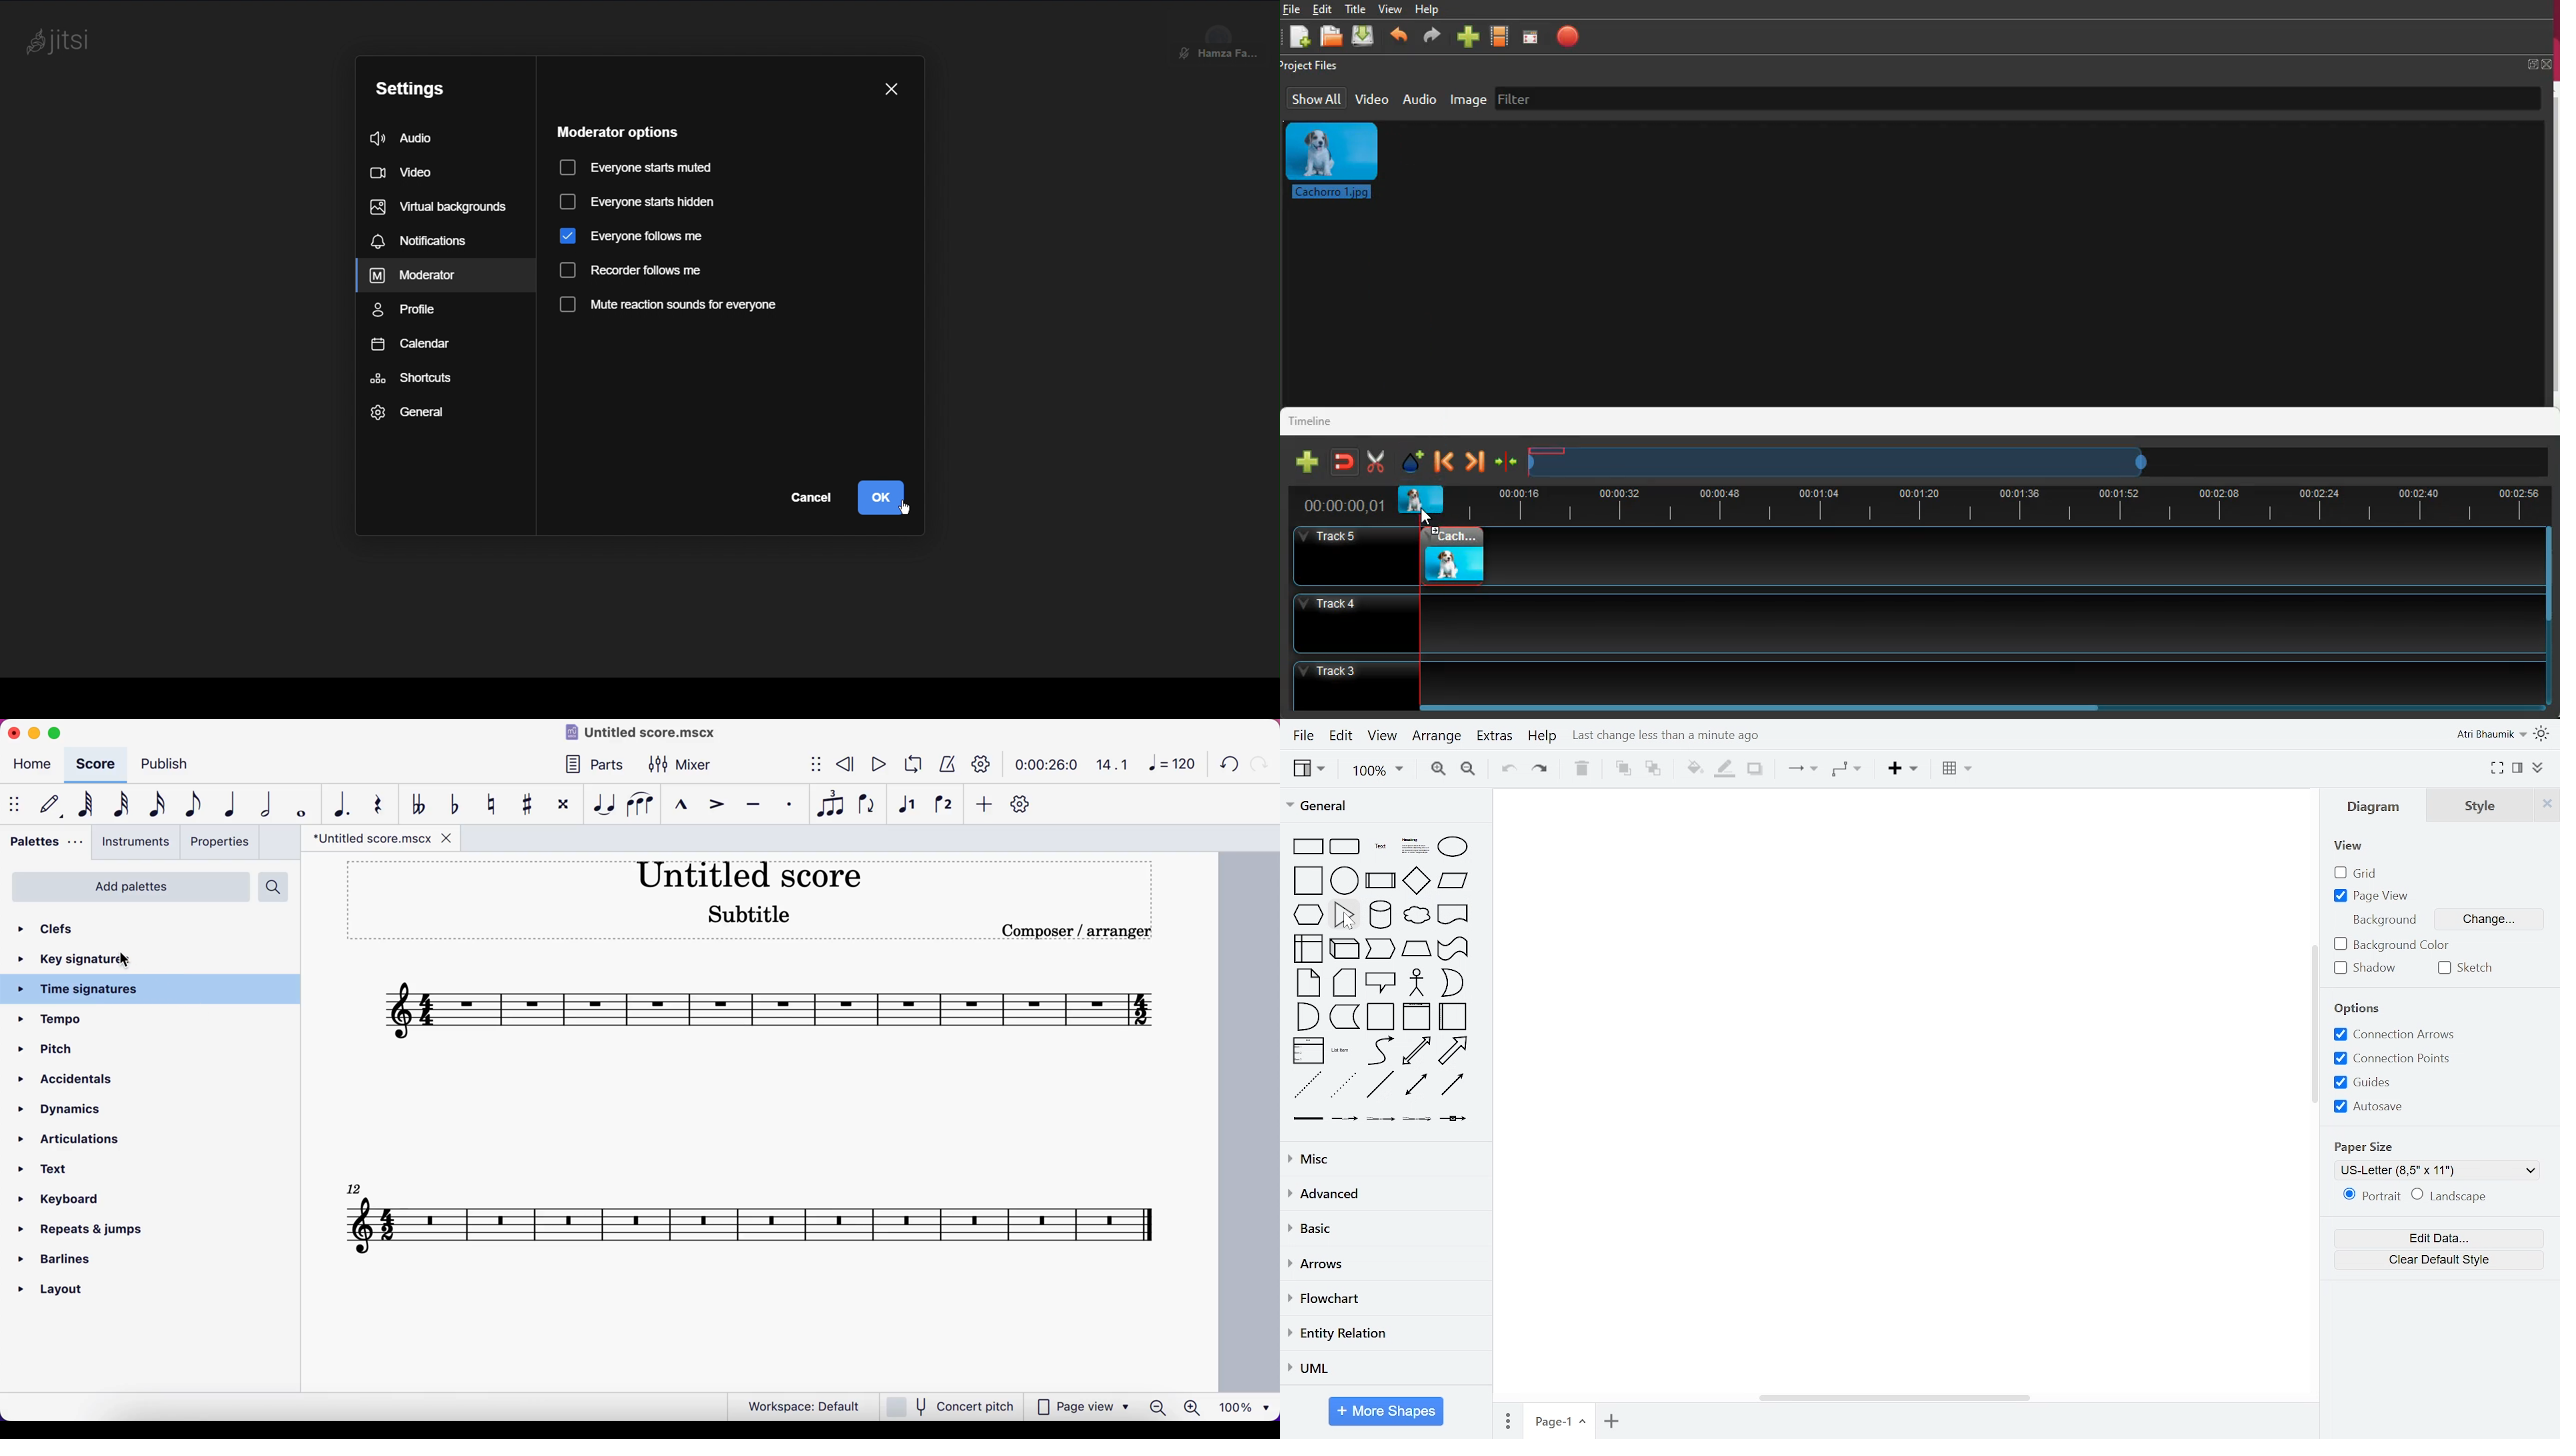  Describe the element at coordinates (2373, 895) in the screenshot. I see `page view` at that location.